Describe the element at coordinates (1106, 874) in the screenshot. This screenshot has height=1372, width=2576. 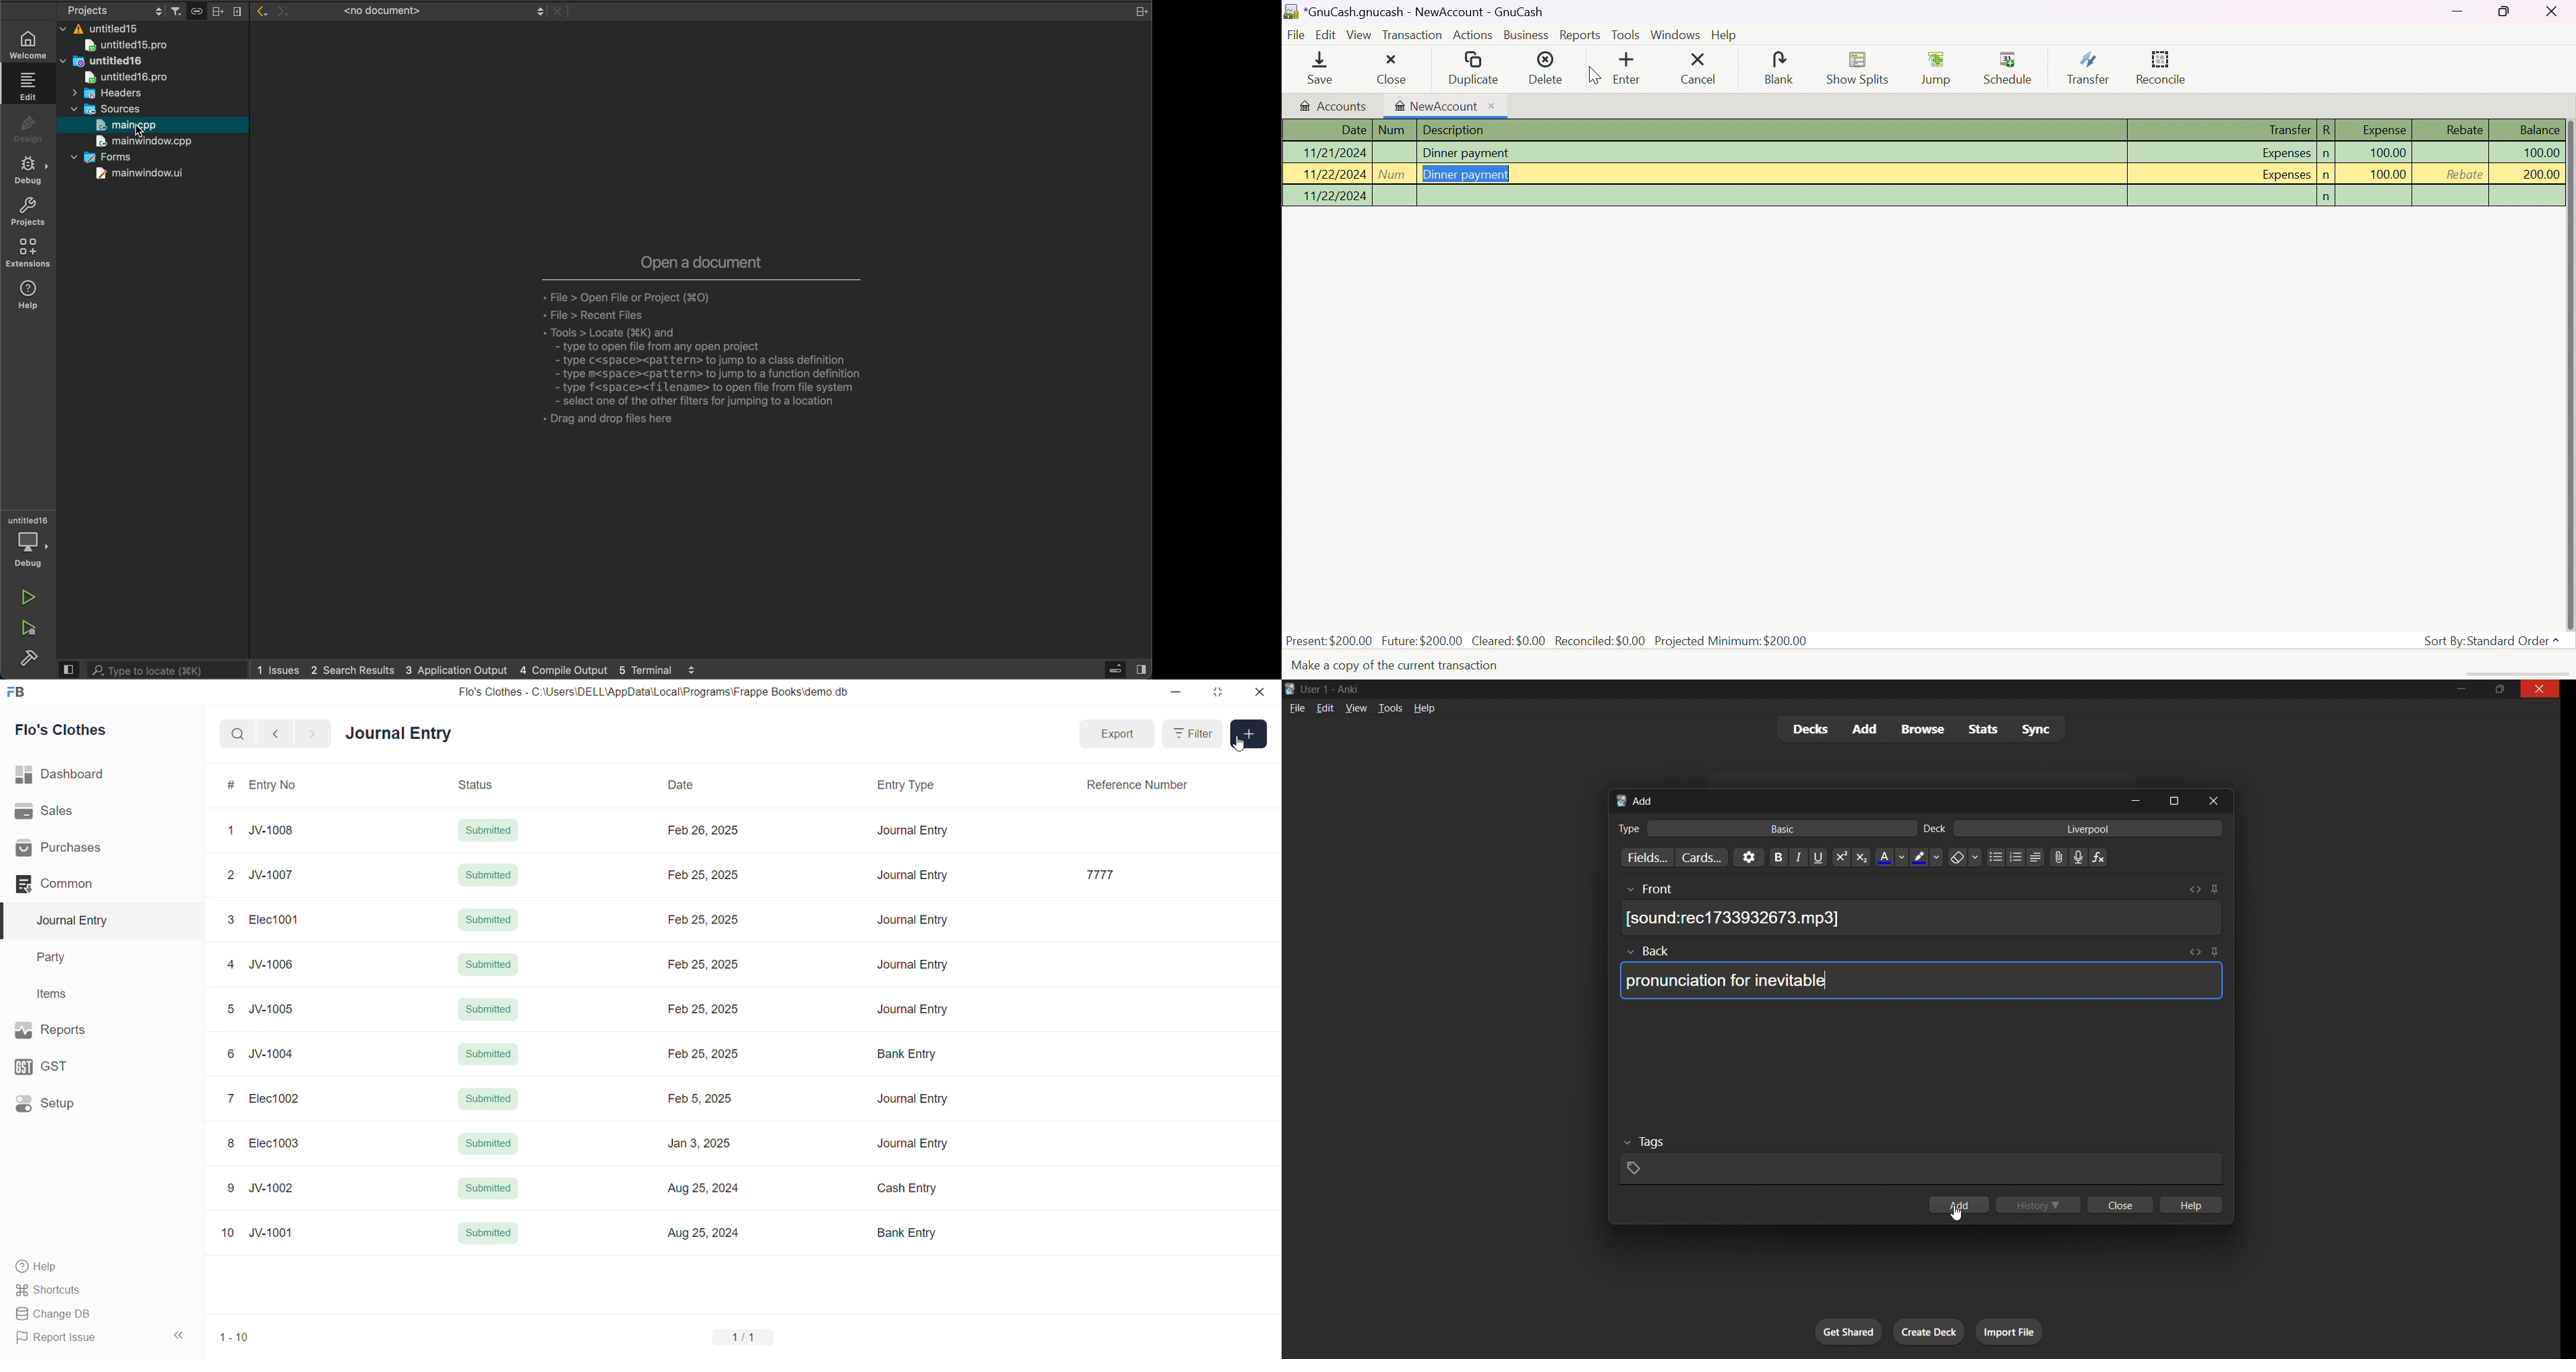
I see `7777` at that location.